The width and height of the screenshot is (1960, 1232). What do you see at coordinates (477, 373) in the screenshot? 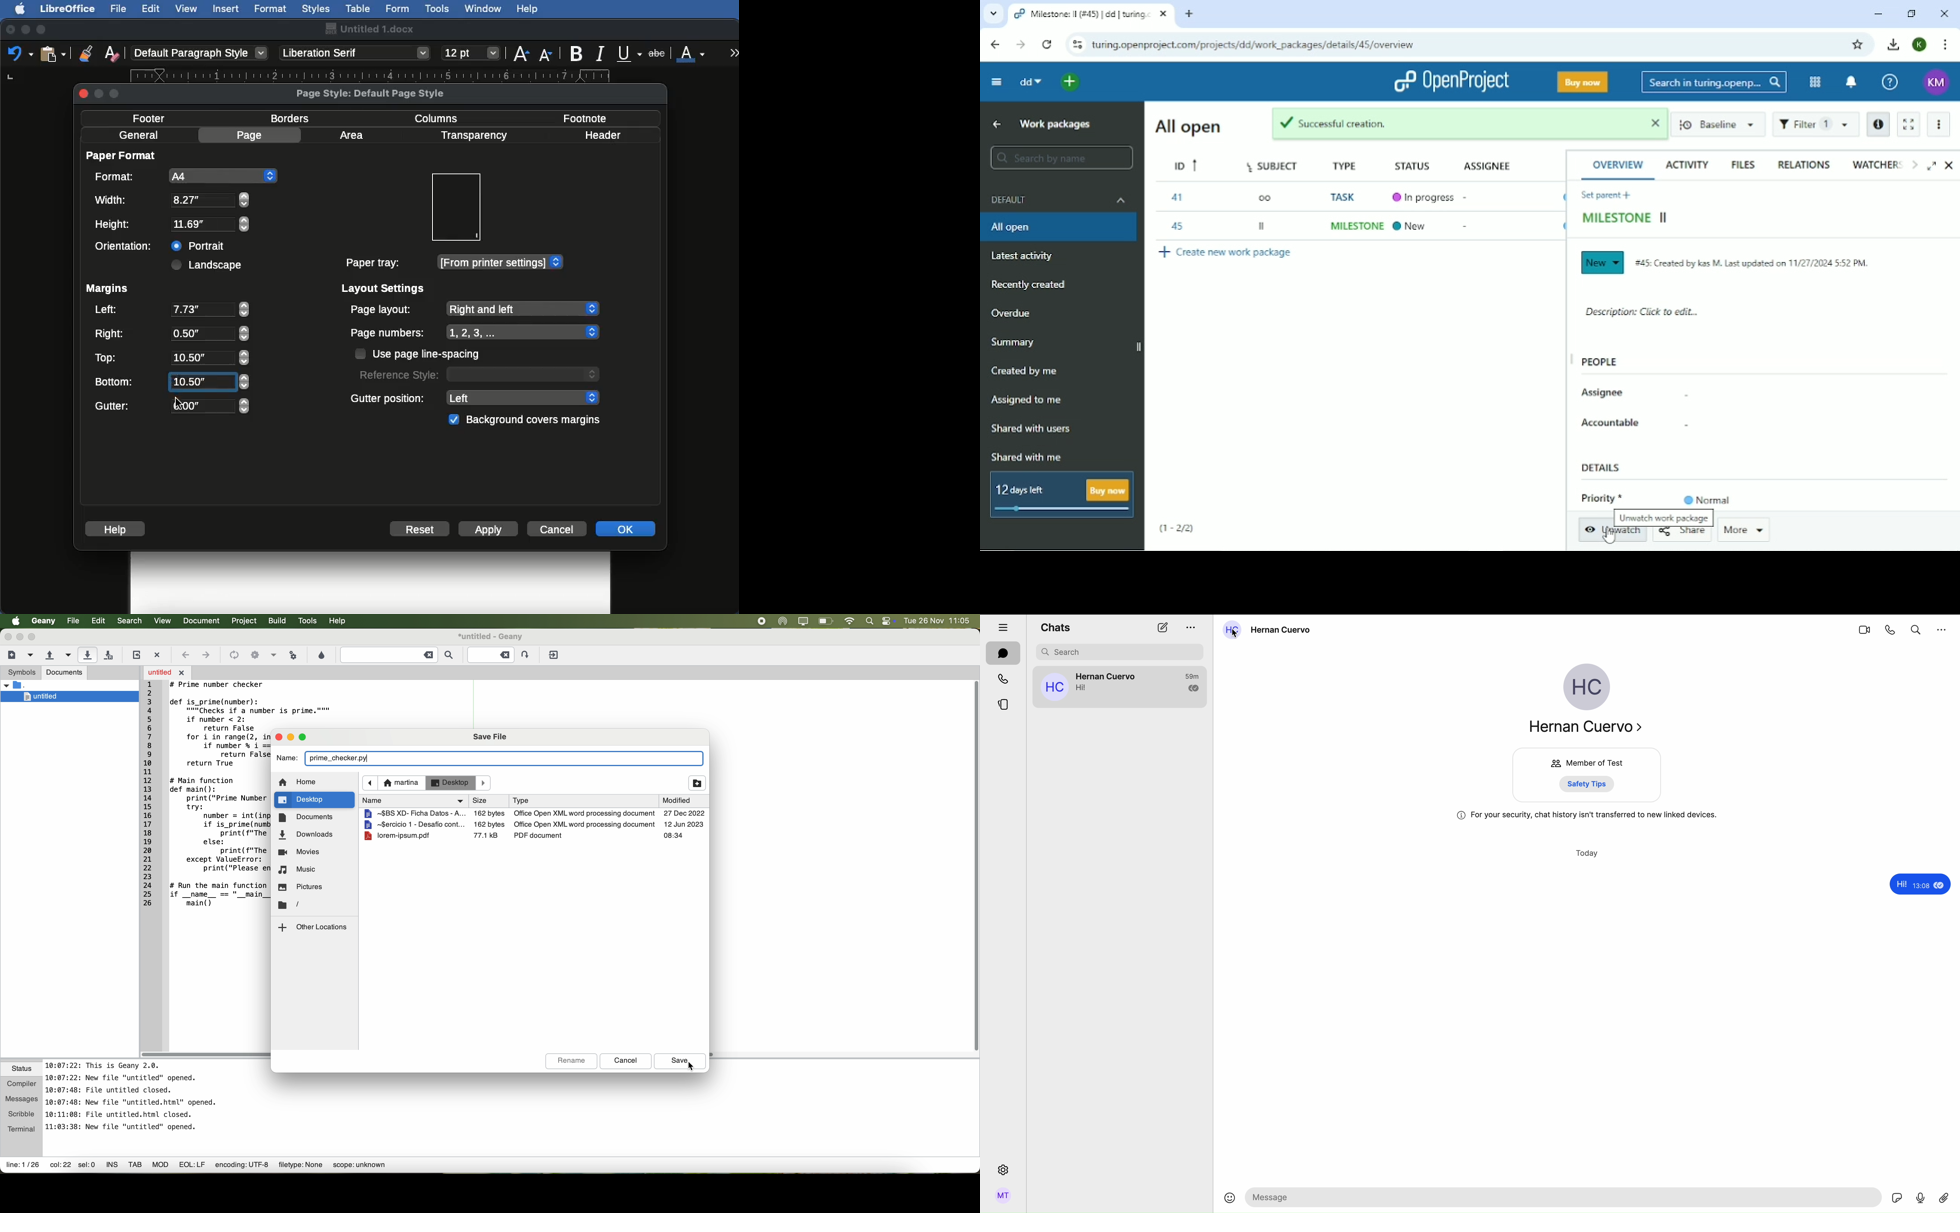
I see `Reference style` at bounding box center [477, 373].